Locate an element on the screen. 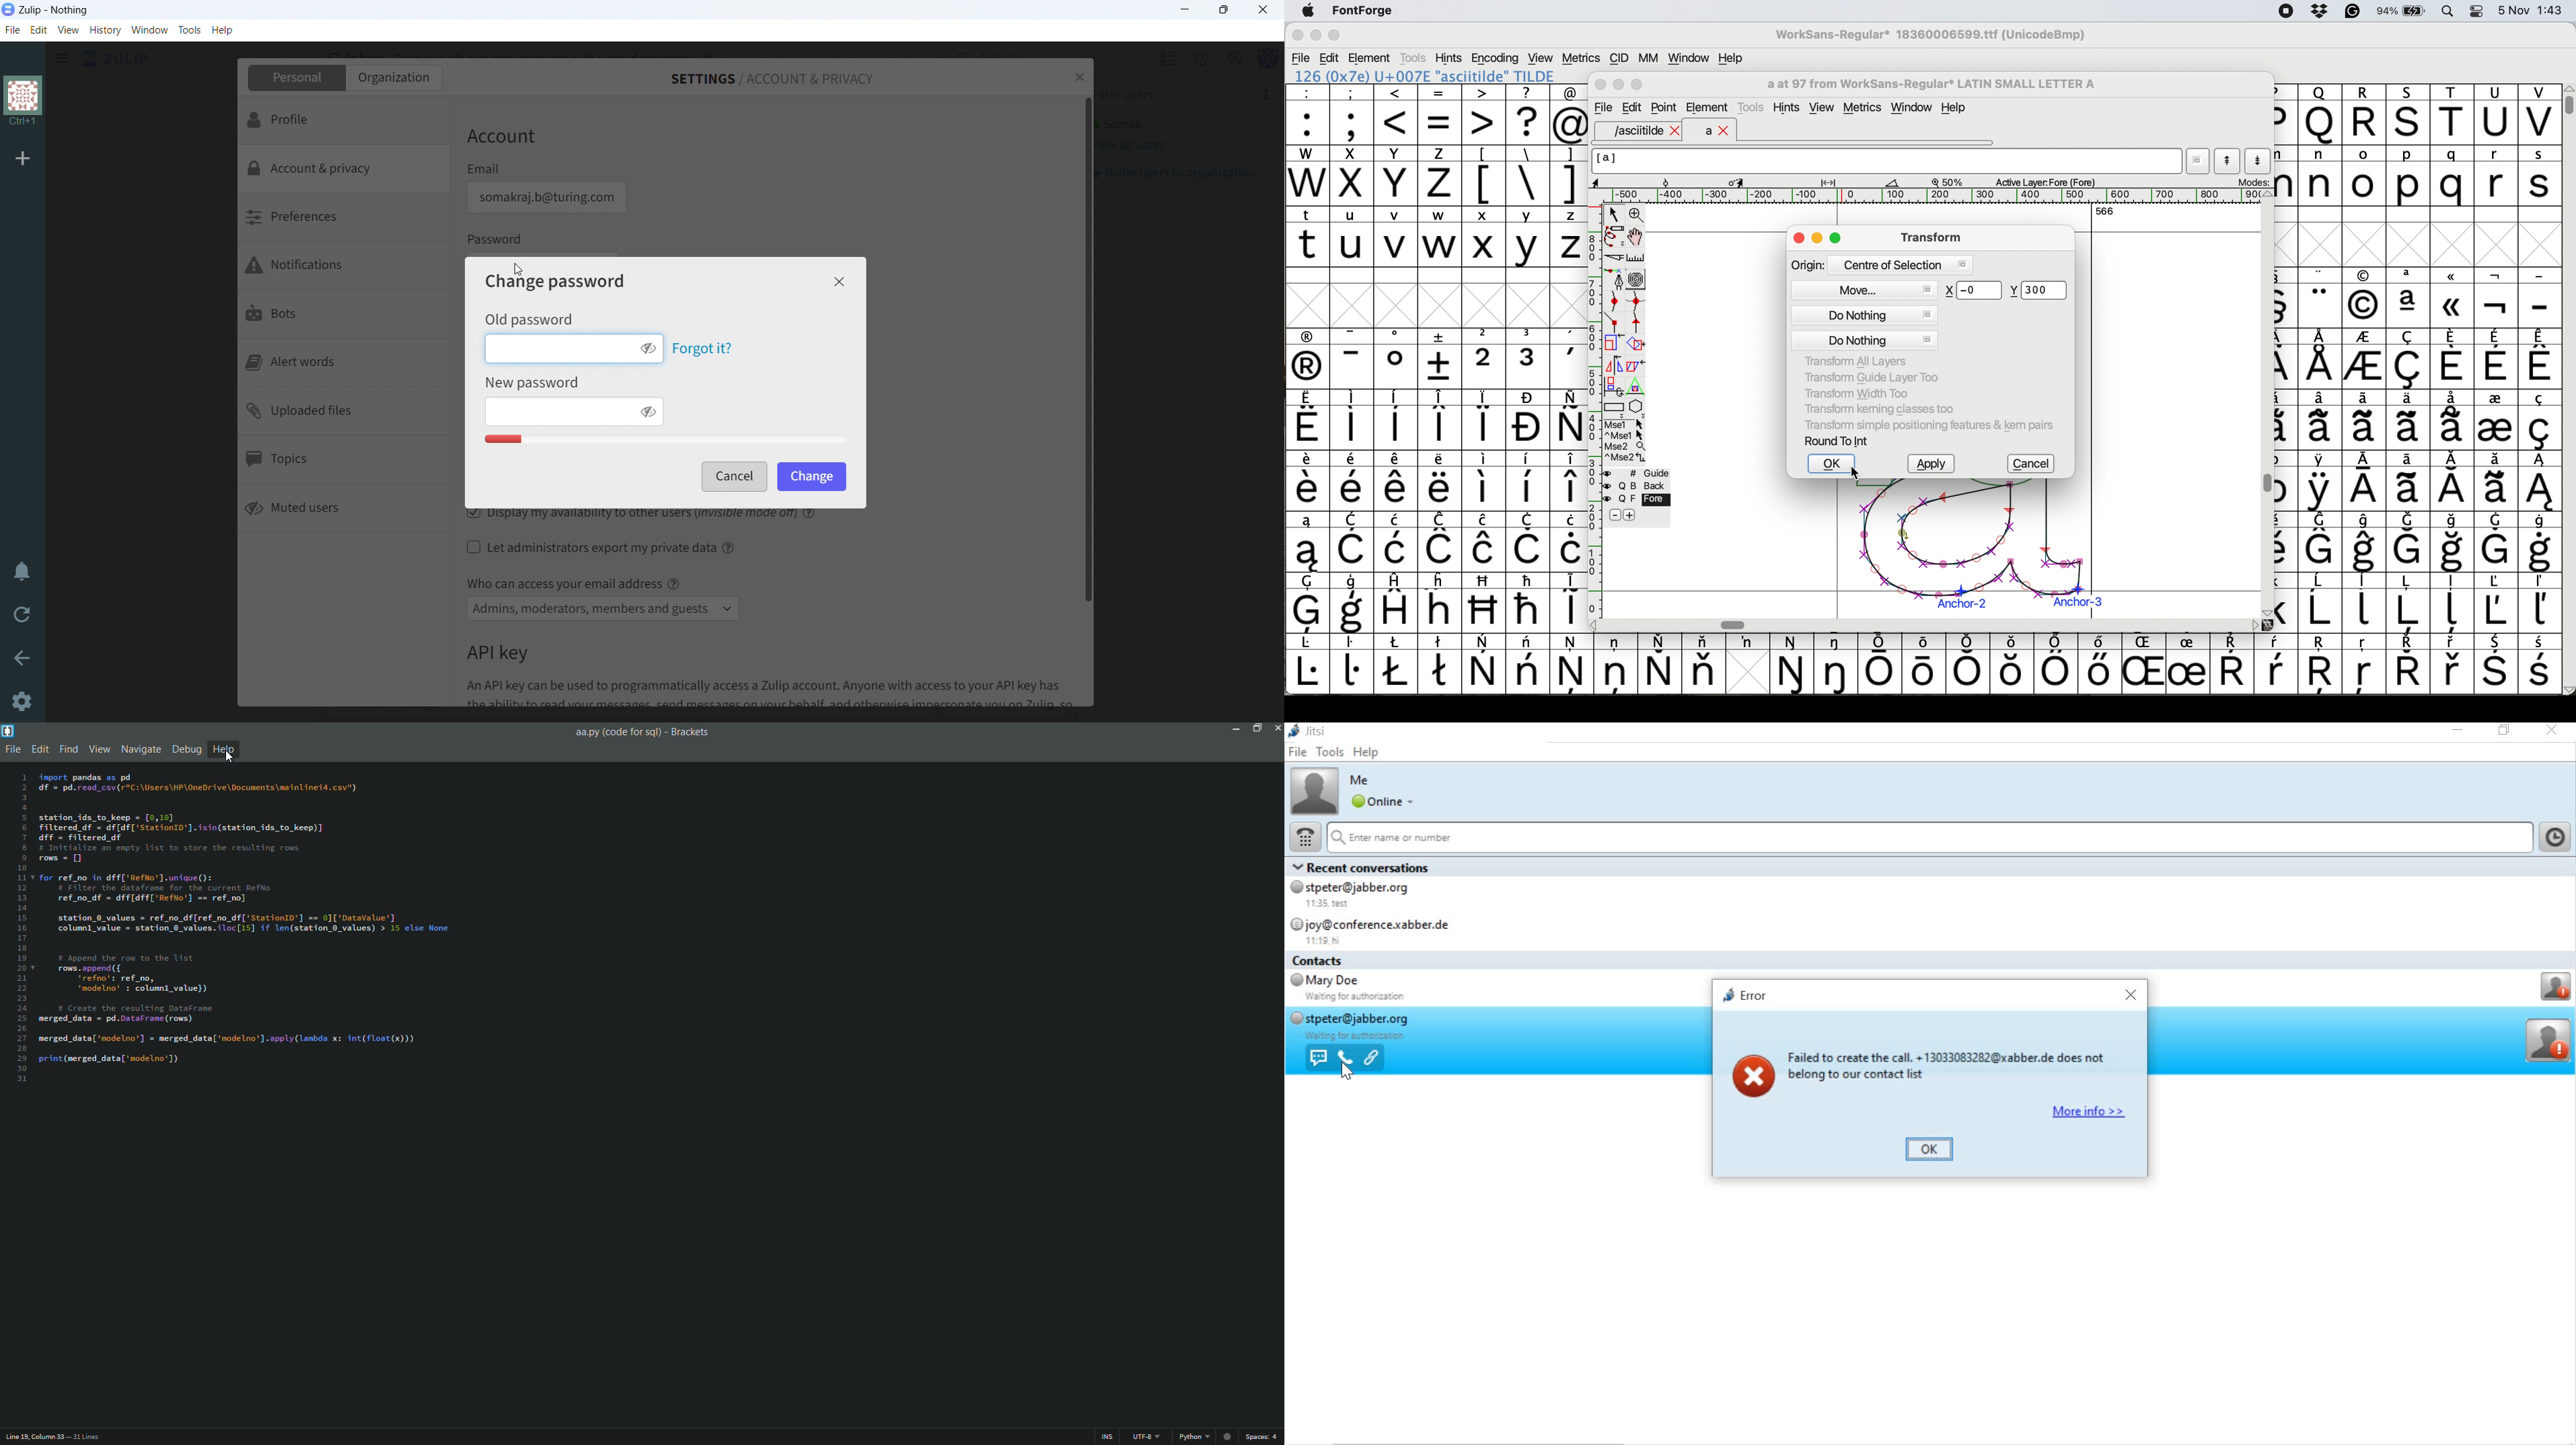 The image size is (2576, 1456). symbol is located at coordinates (1529, 543).